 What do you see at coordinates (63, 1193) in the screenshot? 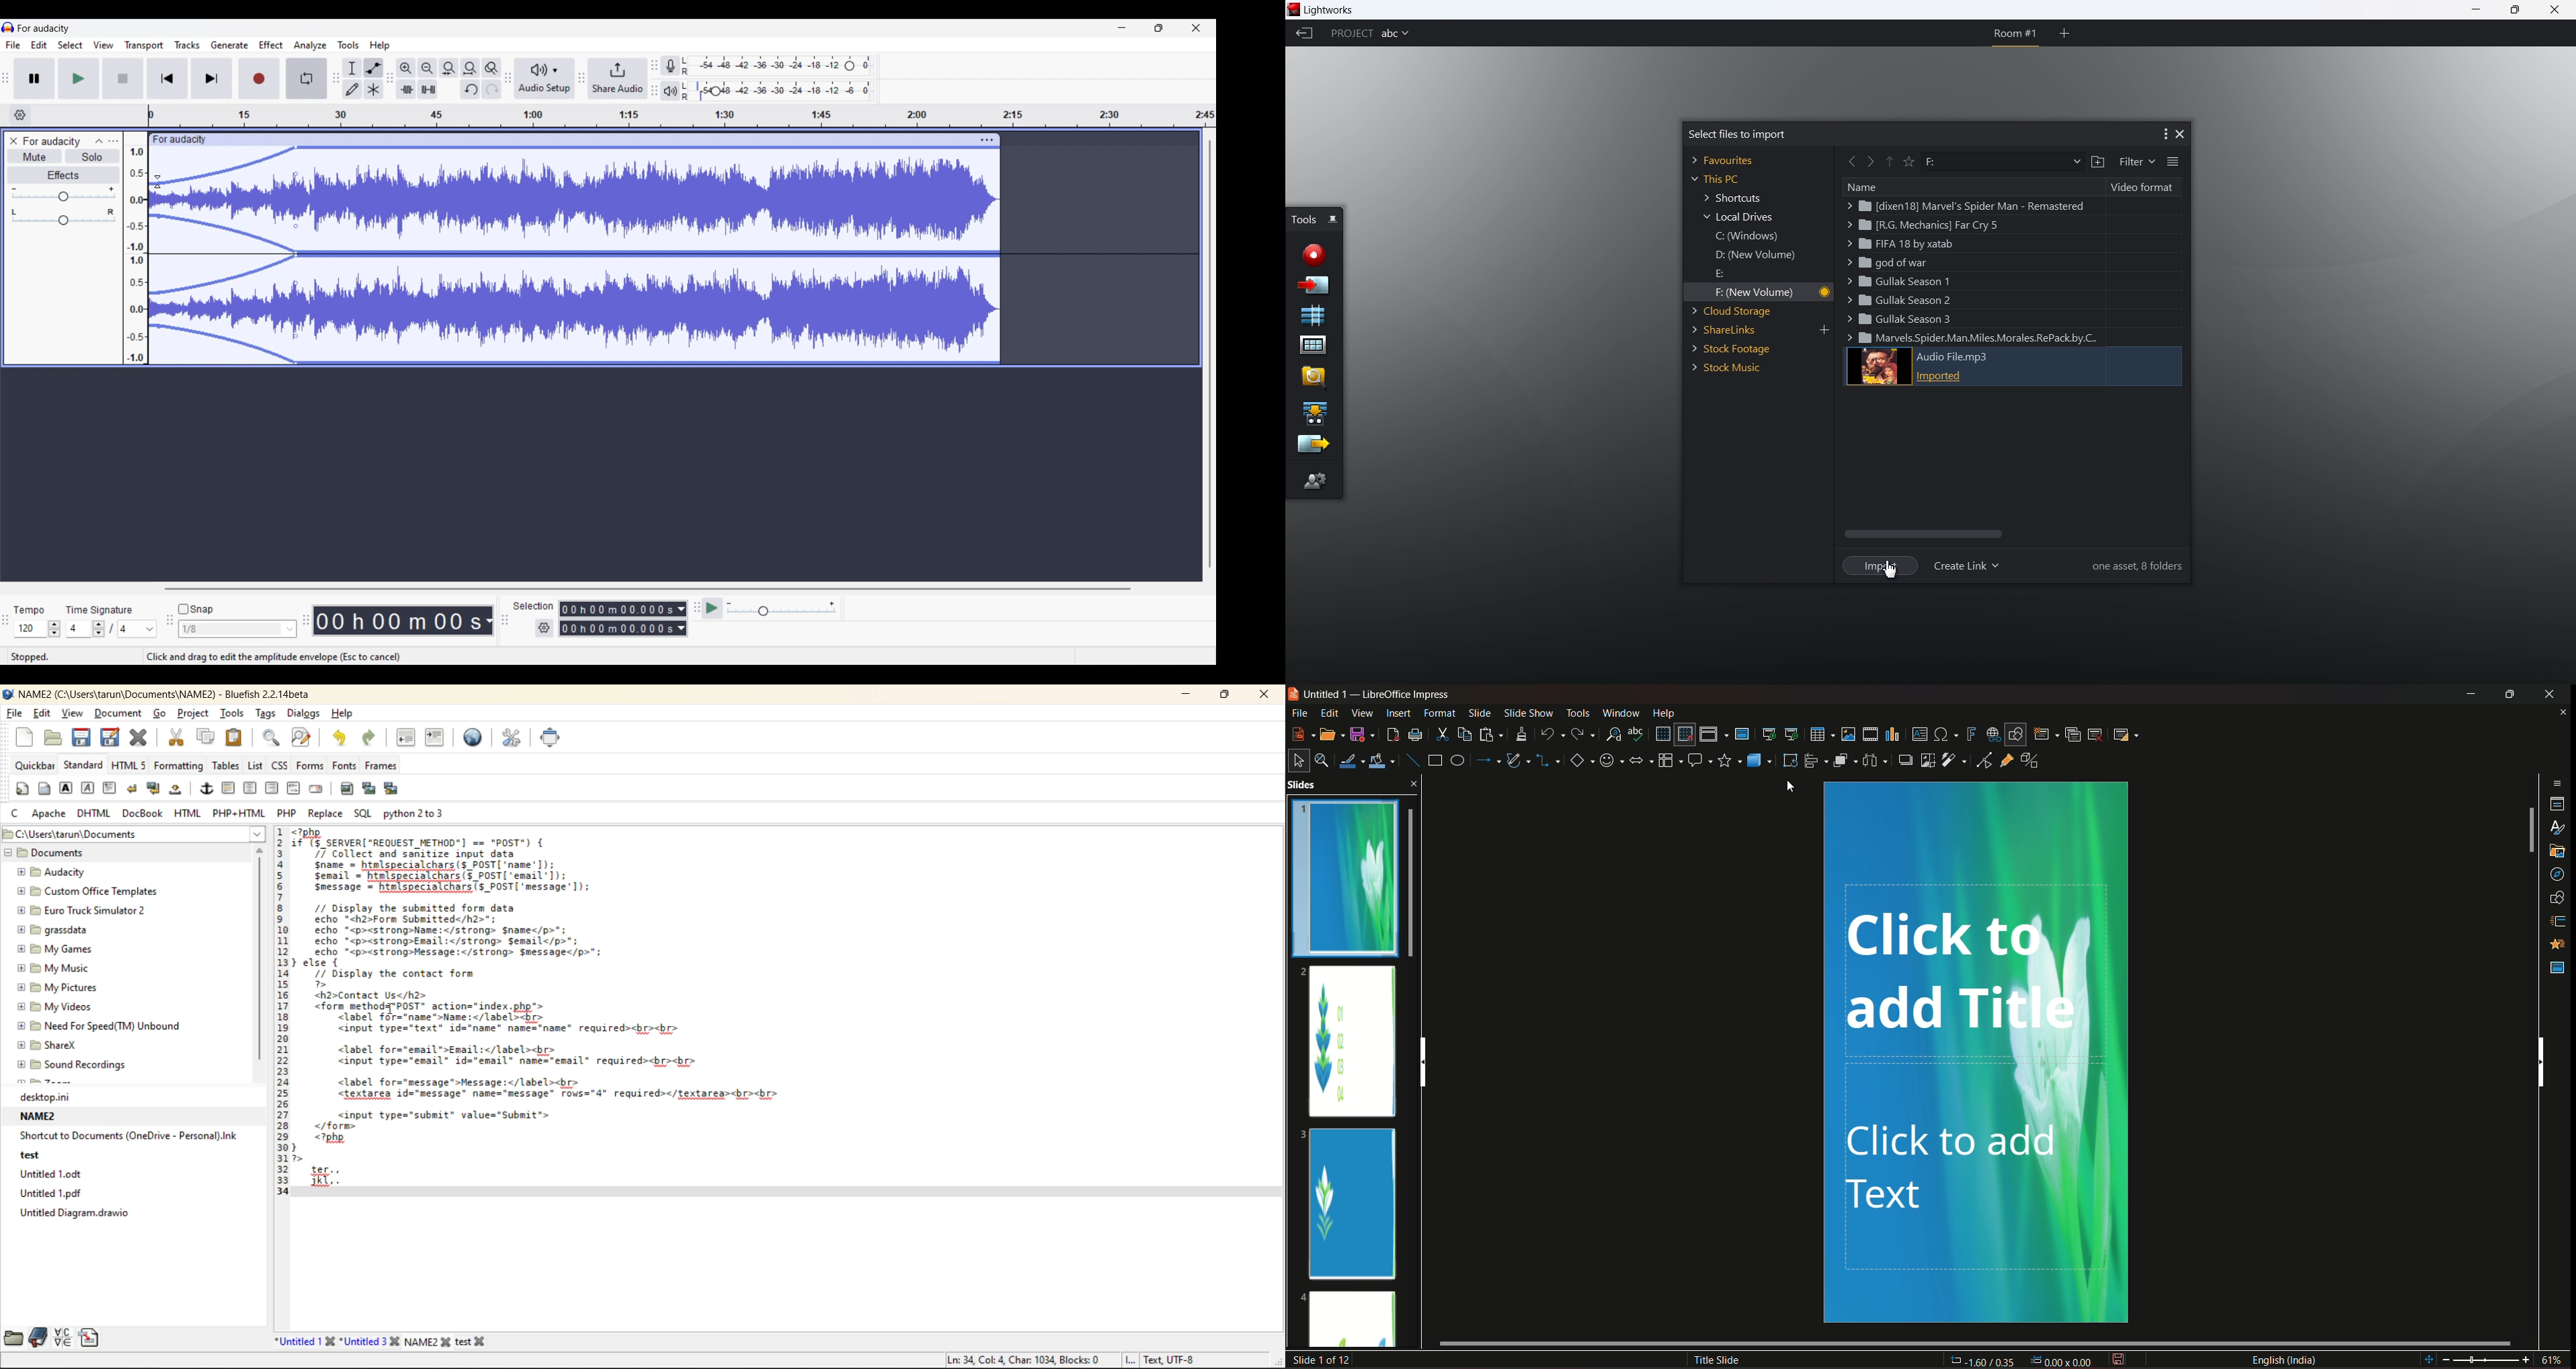
I see `untitled pdf` at bounding box center [63, 1193].